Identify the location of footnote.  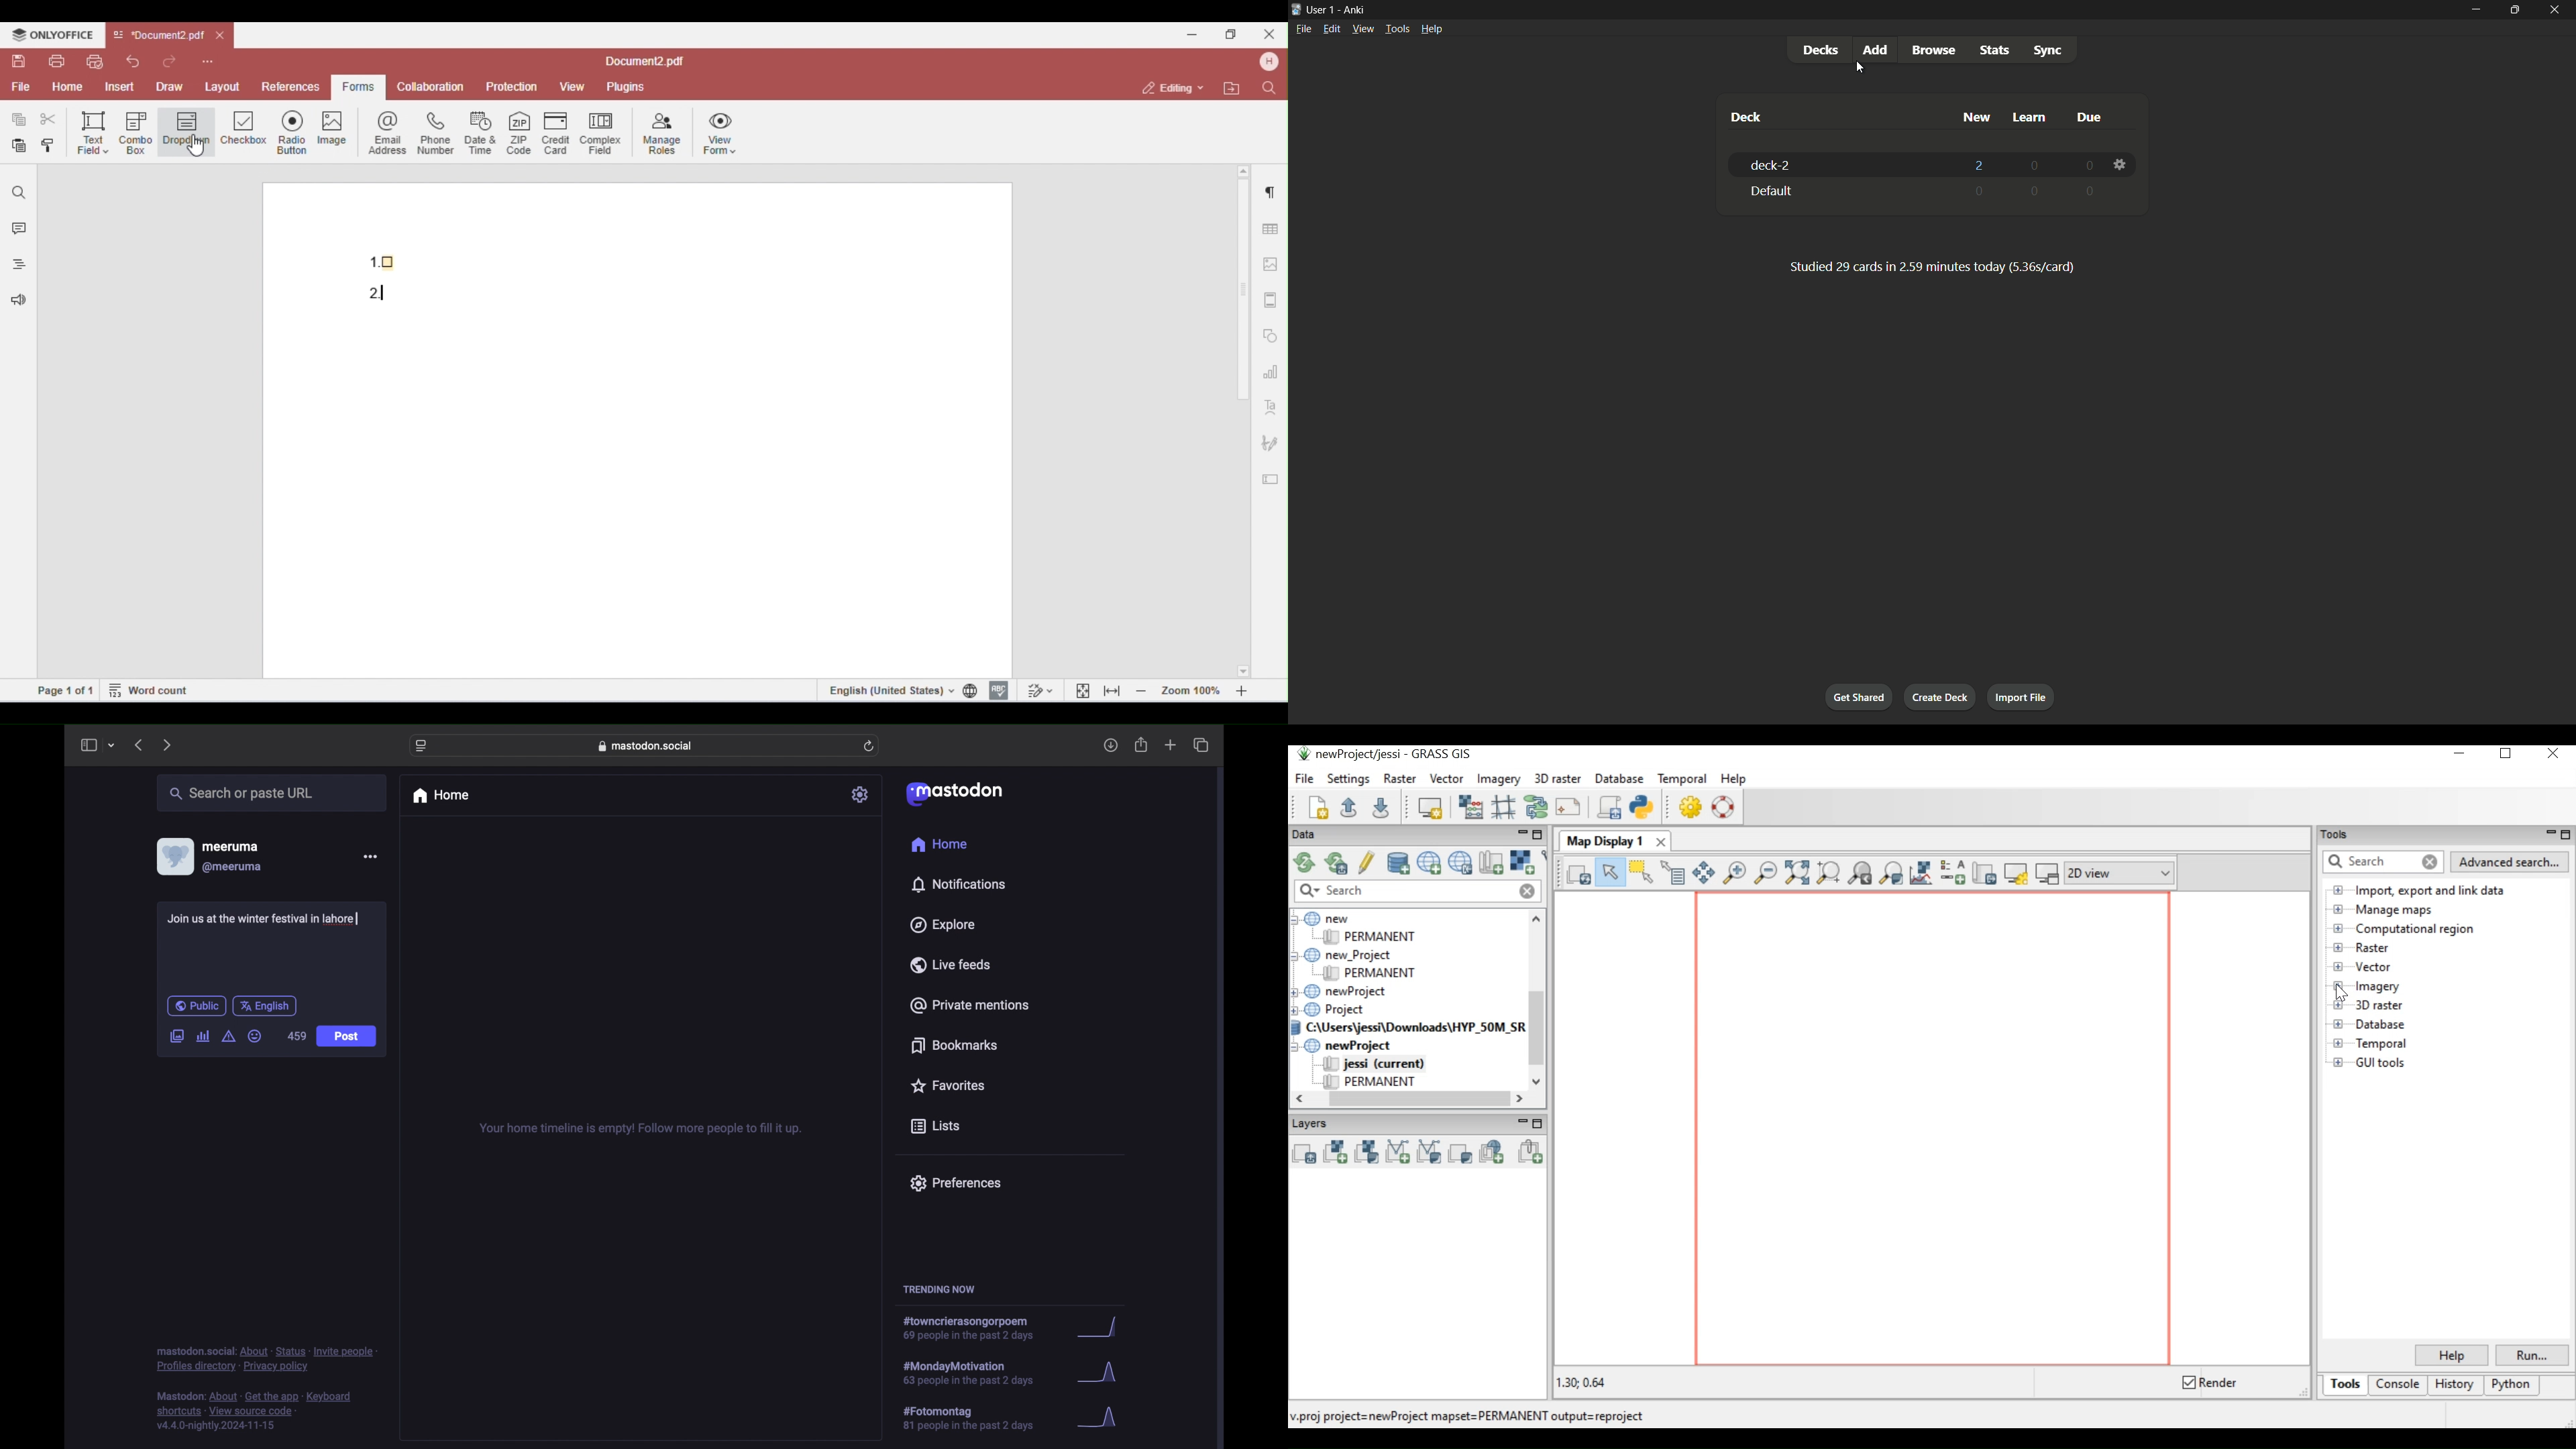
(267, 1358).